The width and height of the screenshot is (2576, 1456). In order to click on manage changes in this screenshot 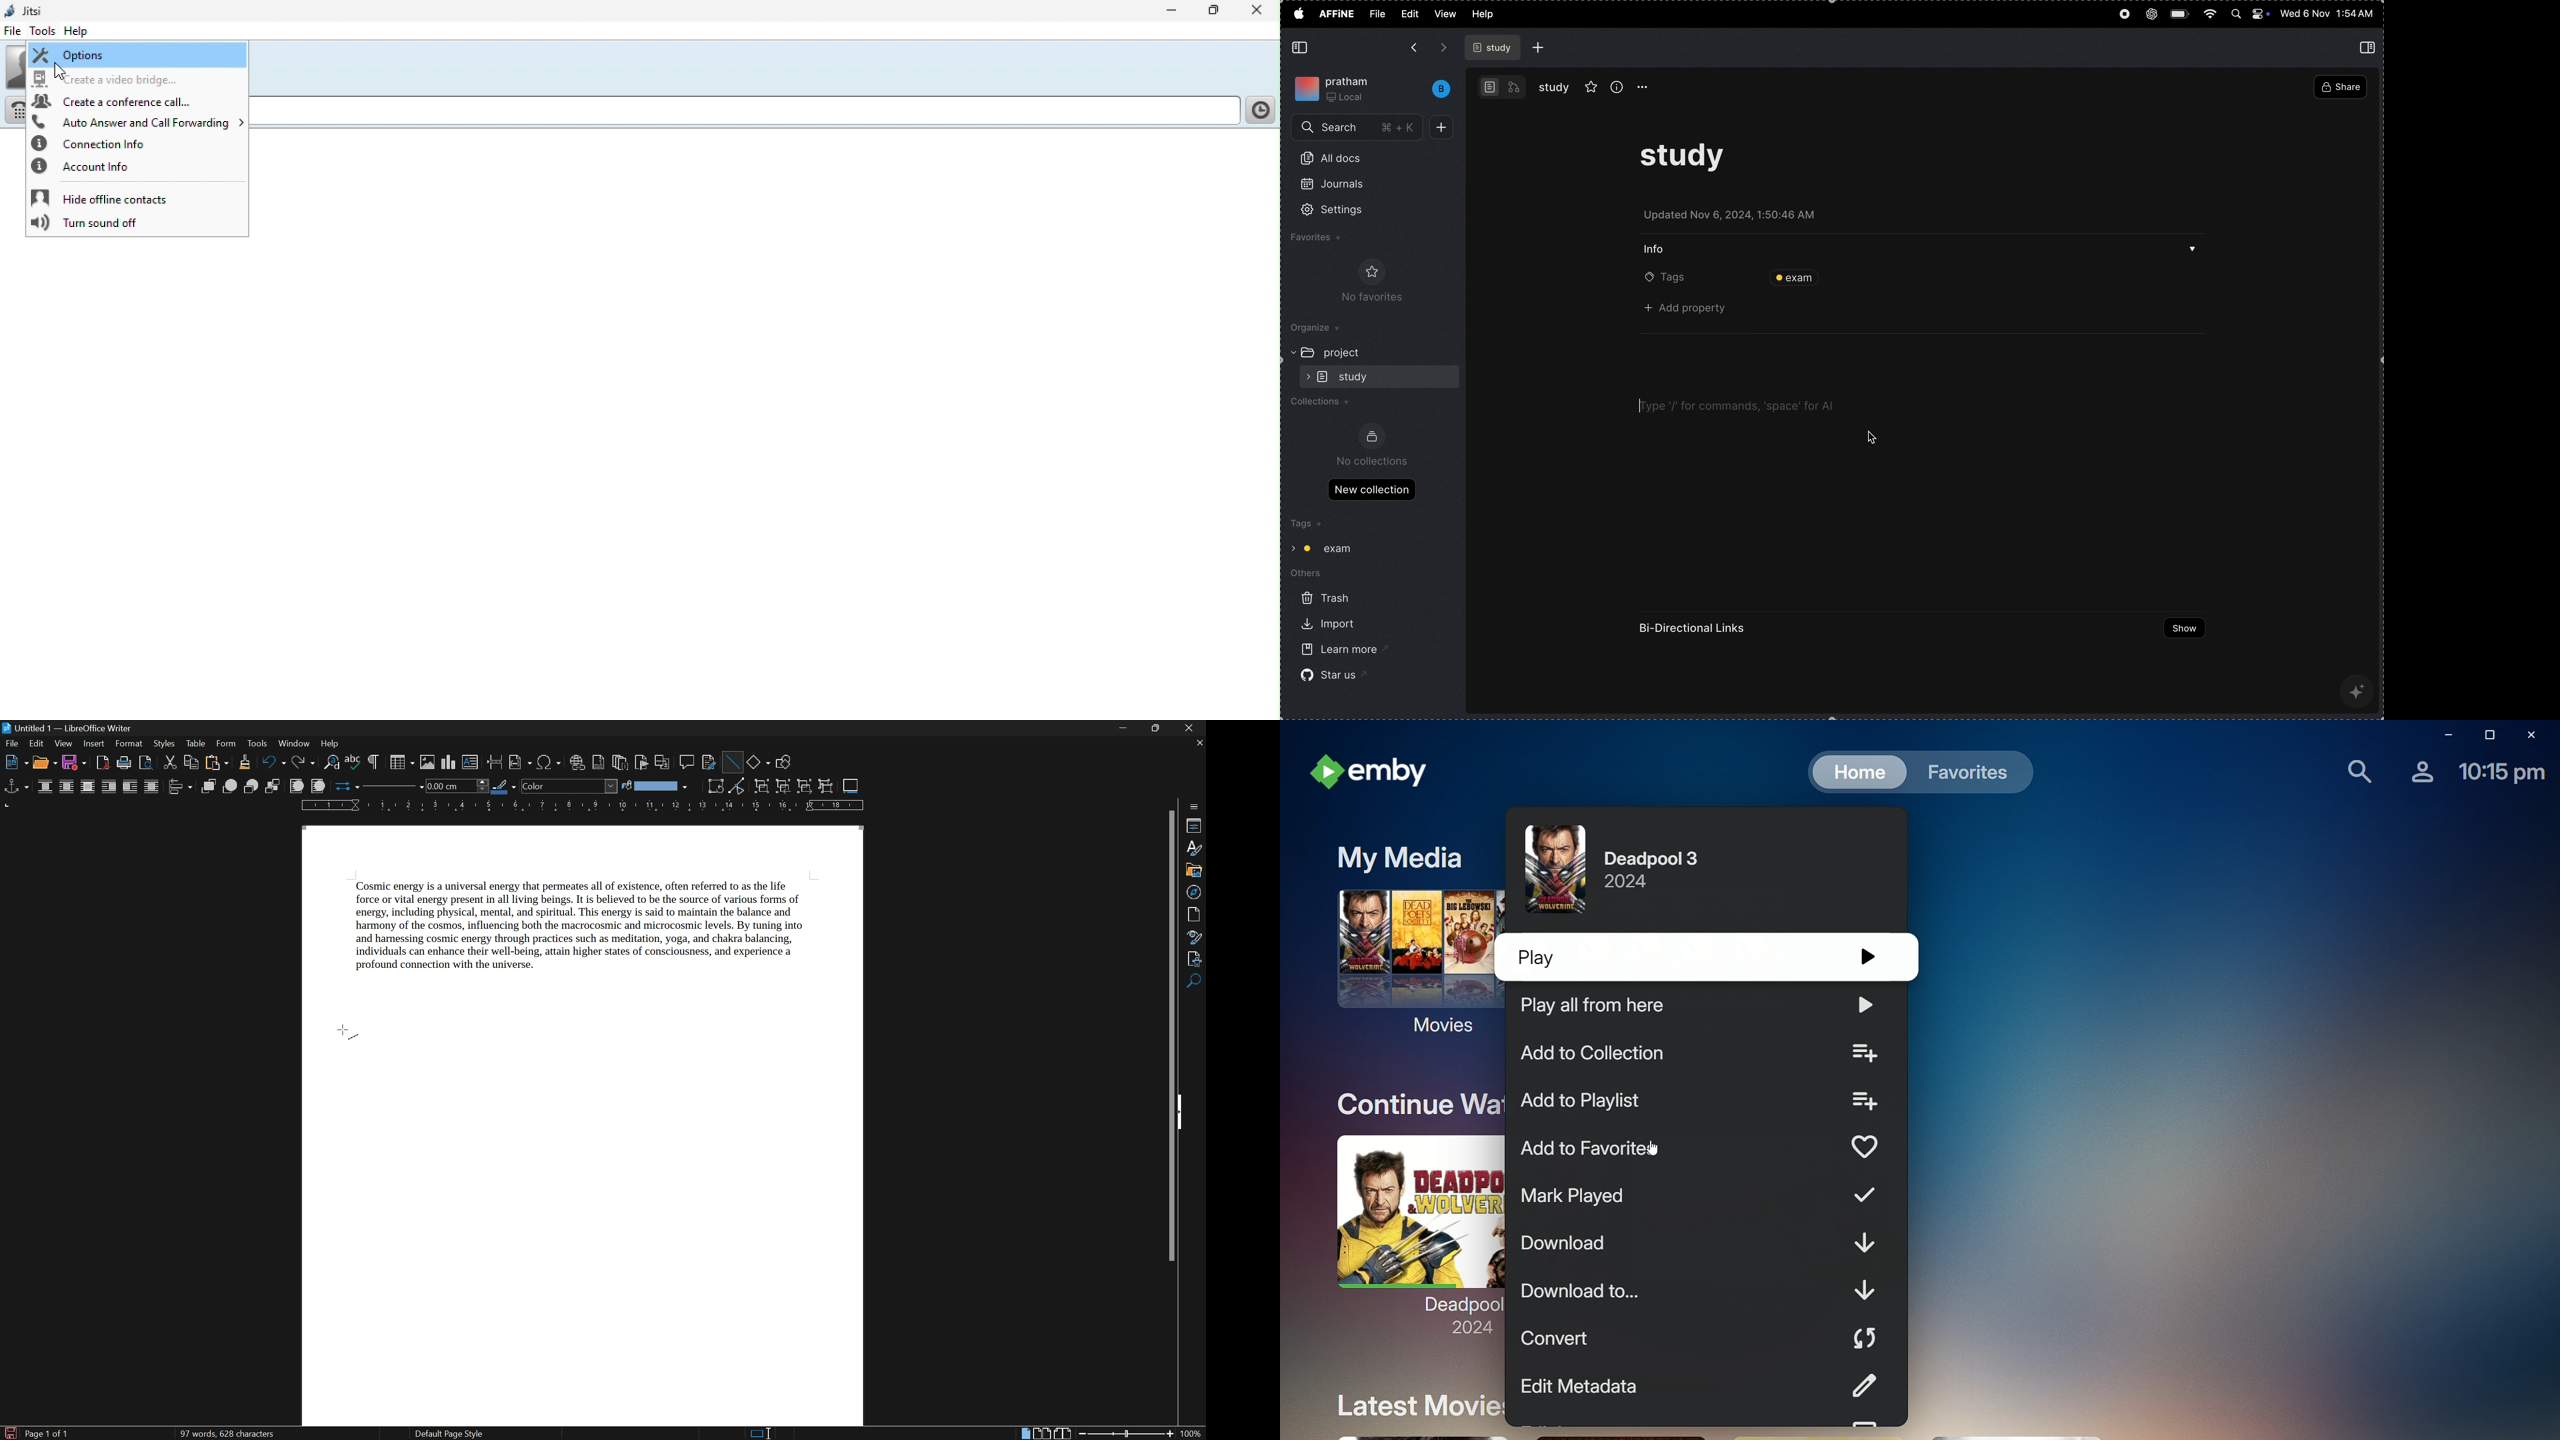, I will do `click(1196, 959)`.